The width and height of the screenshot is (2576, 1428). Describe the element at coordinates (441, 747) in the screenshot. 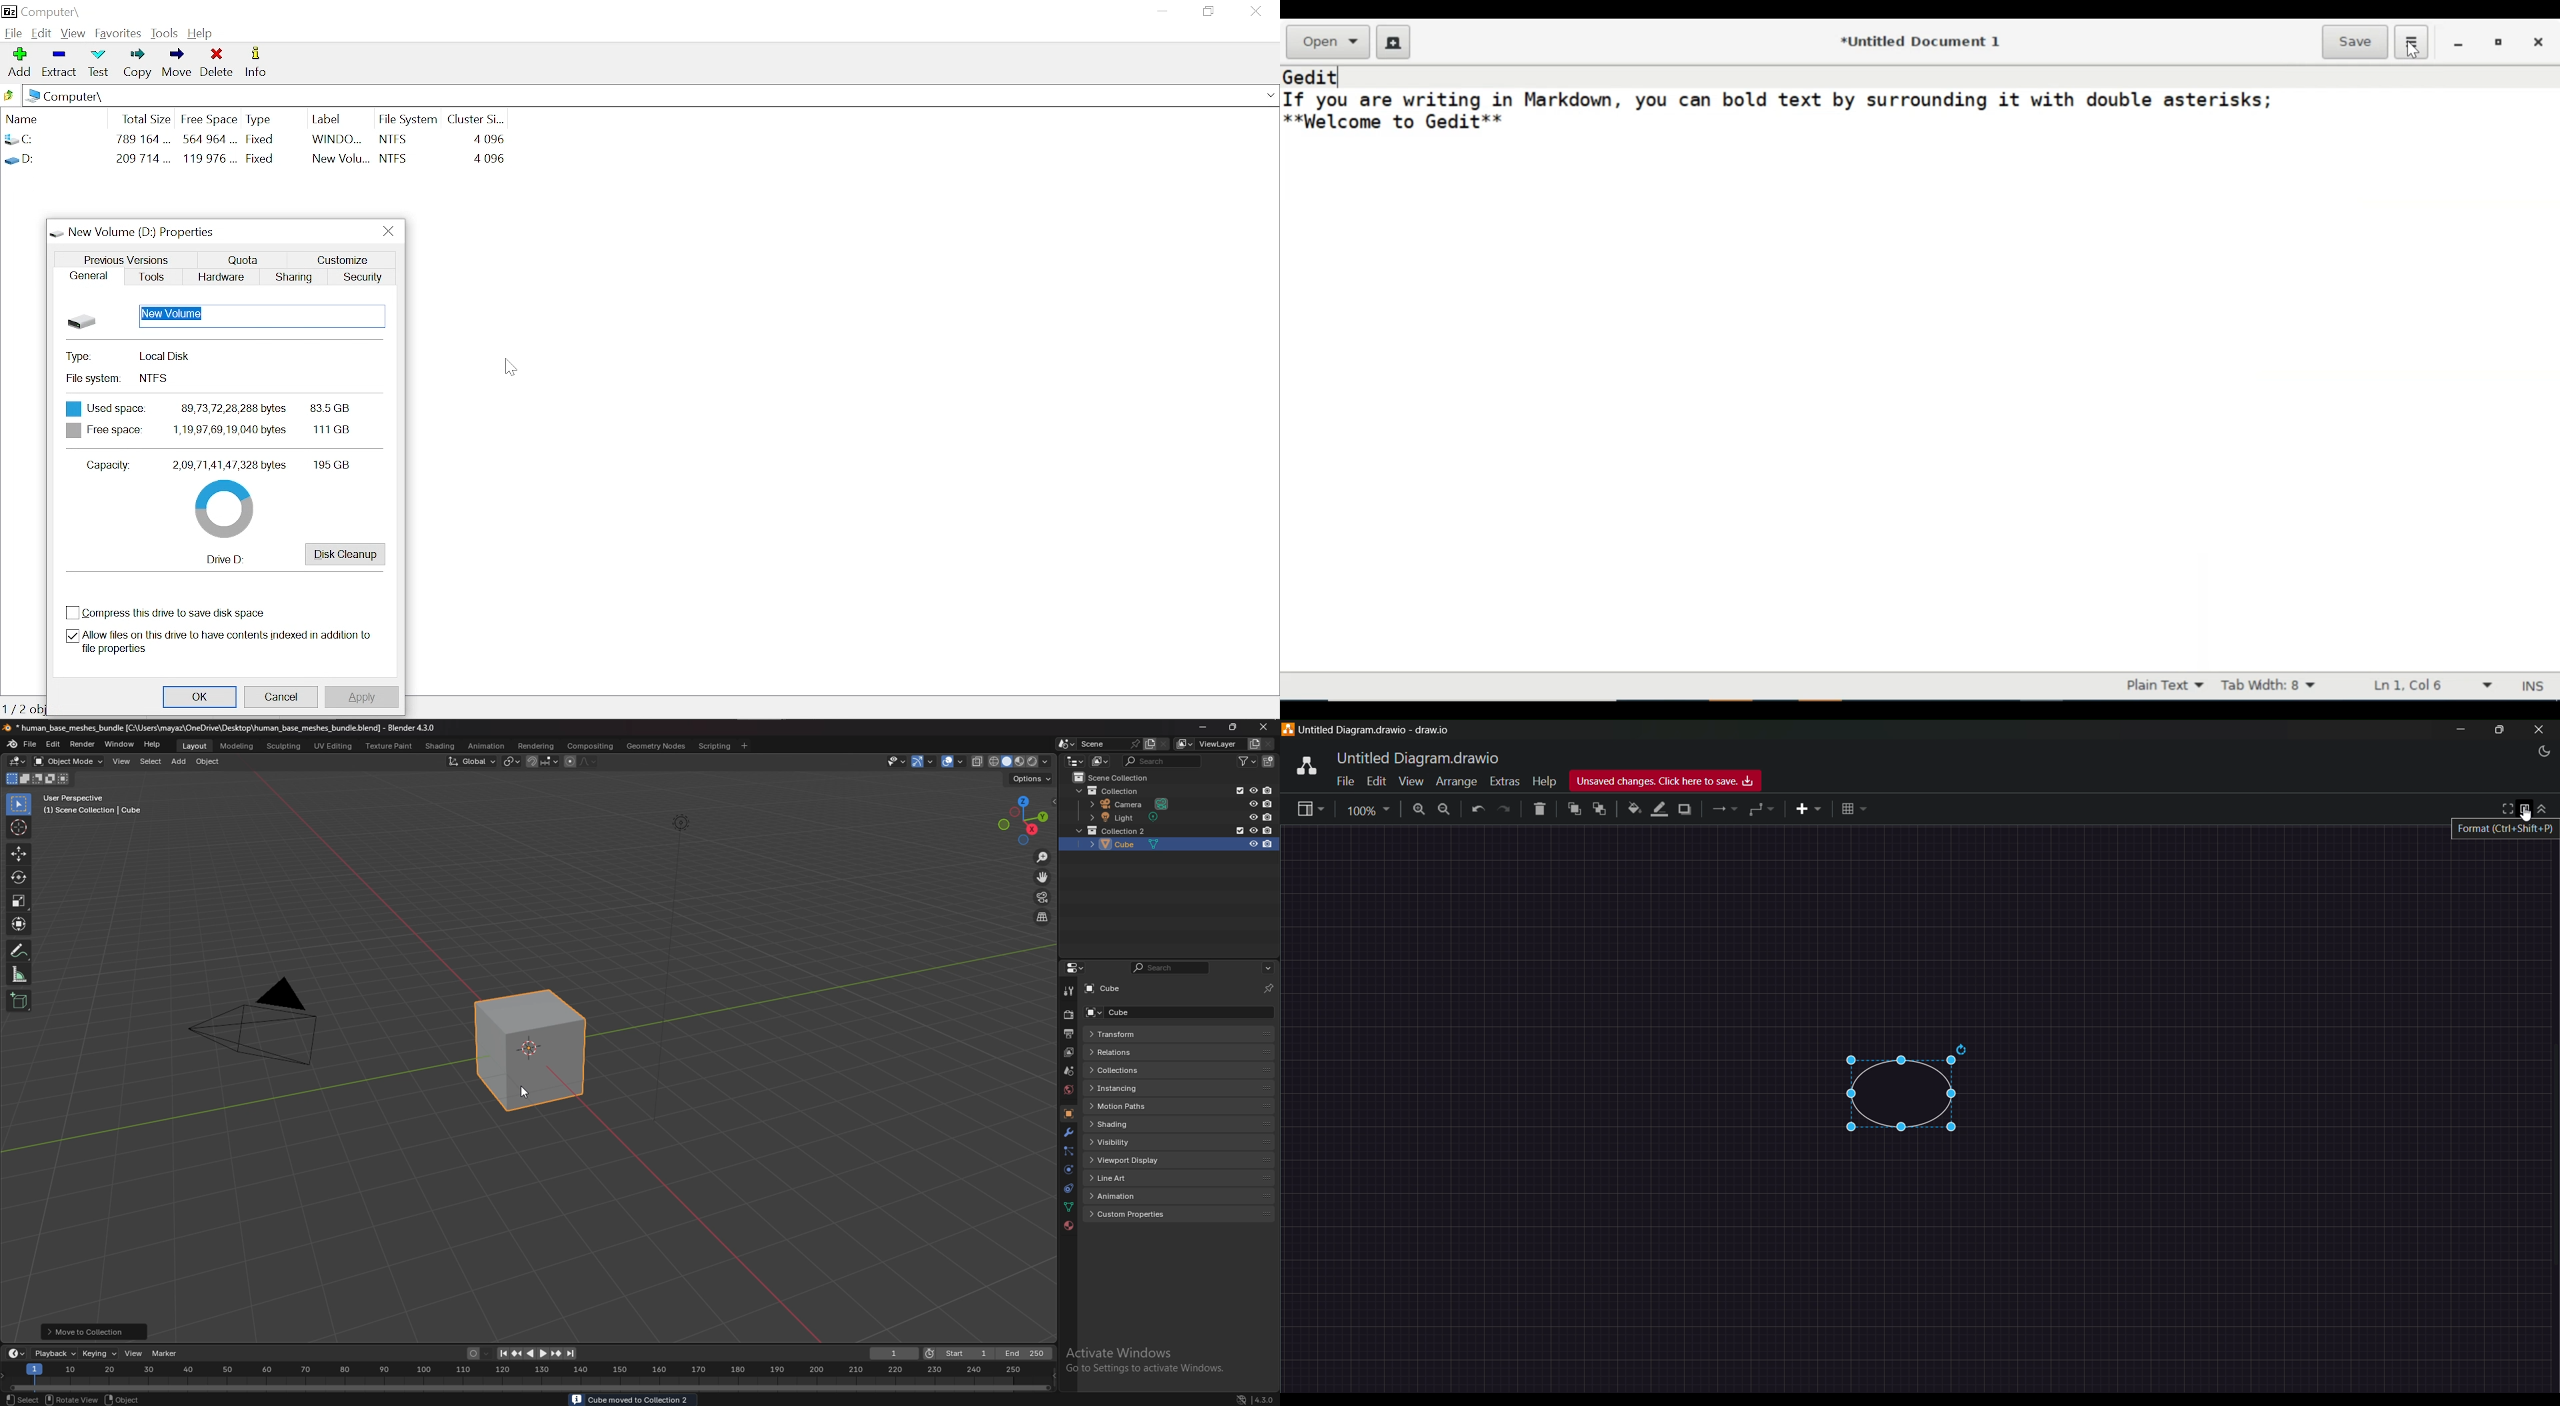

I see `shading` at that location.